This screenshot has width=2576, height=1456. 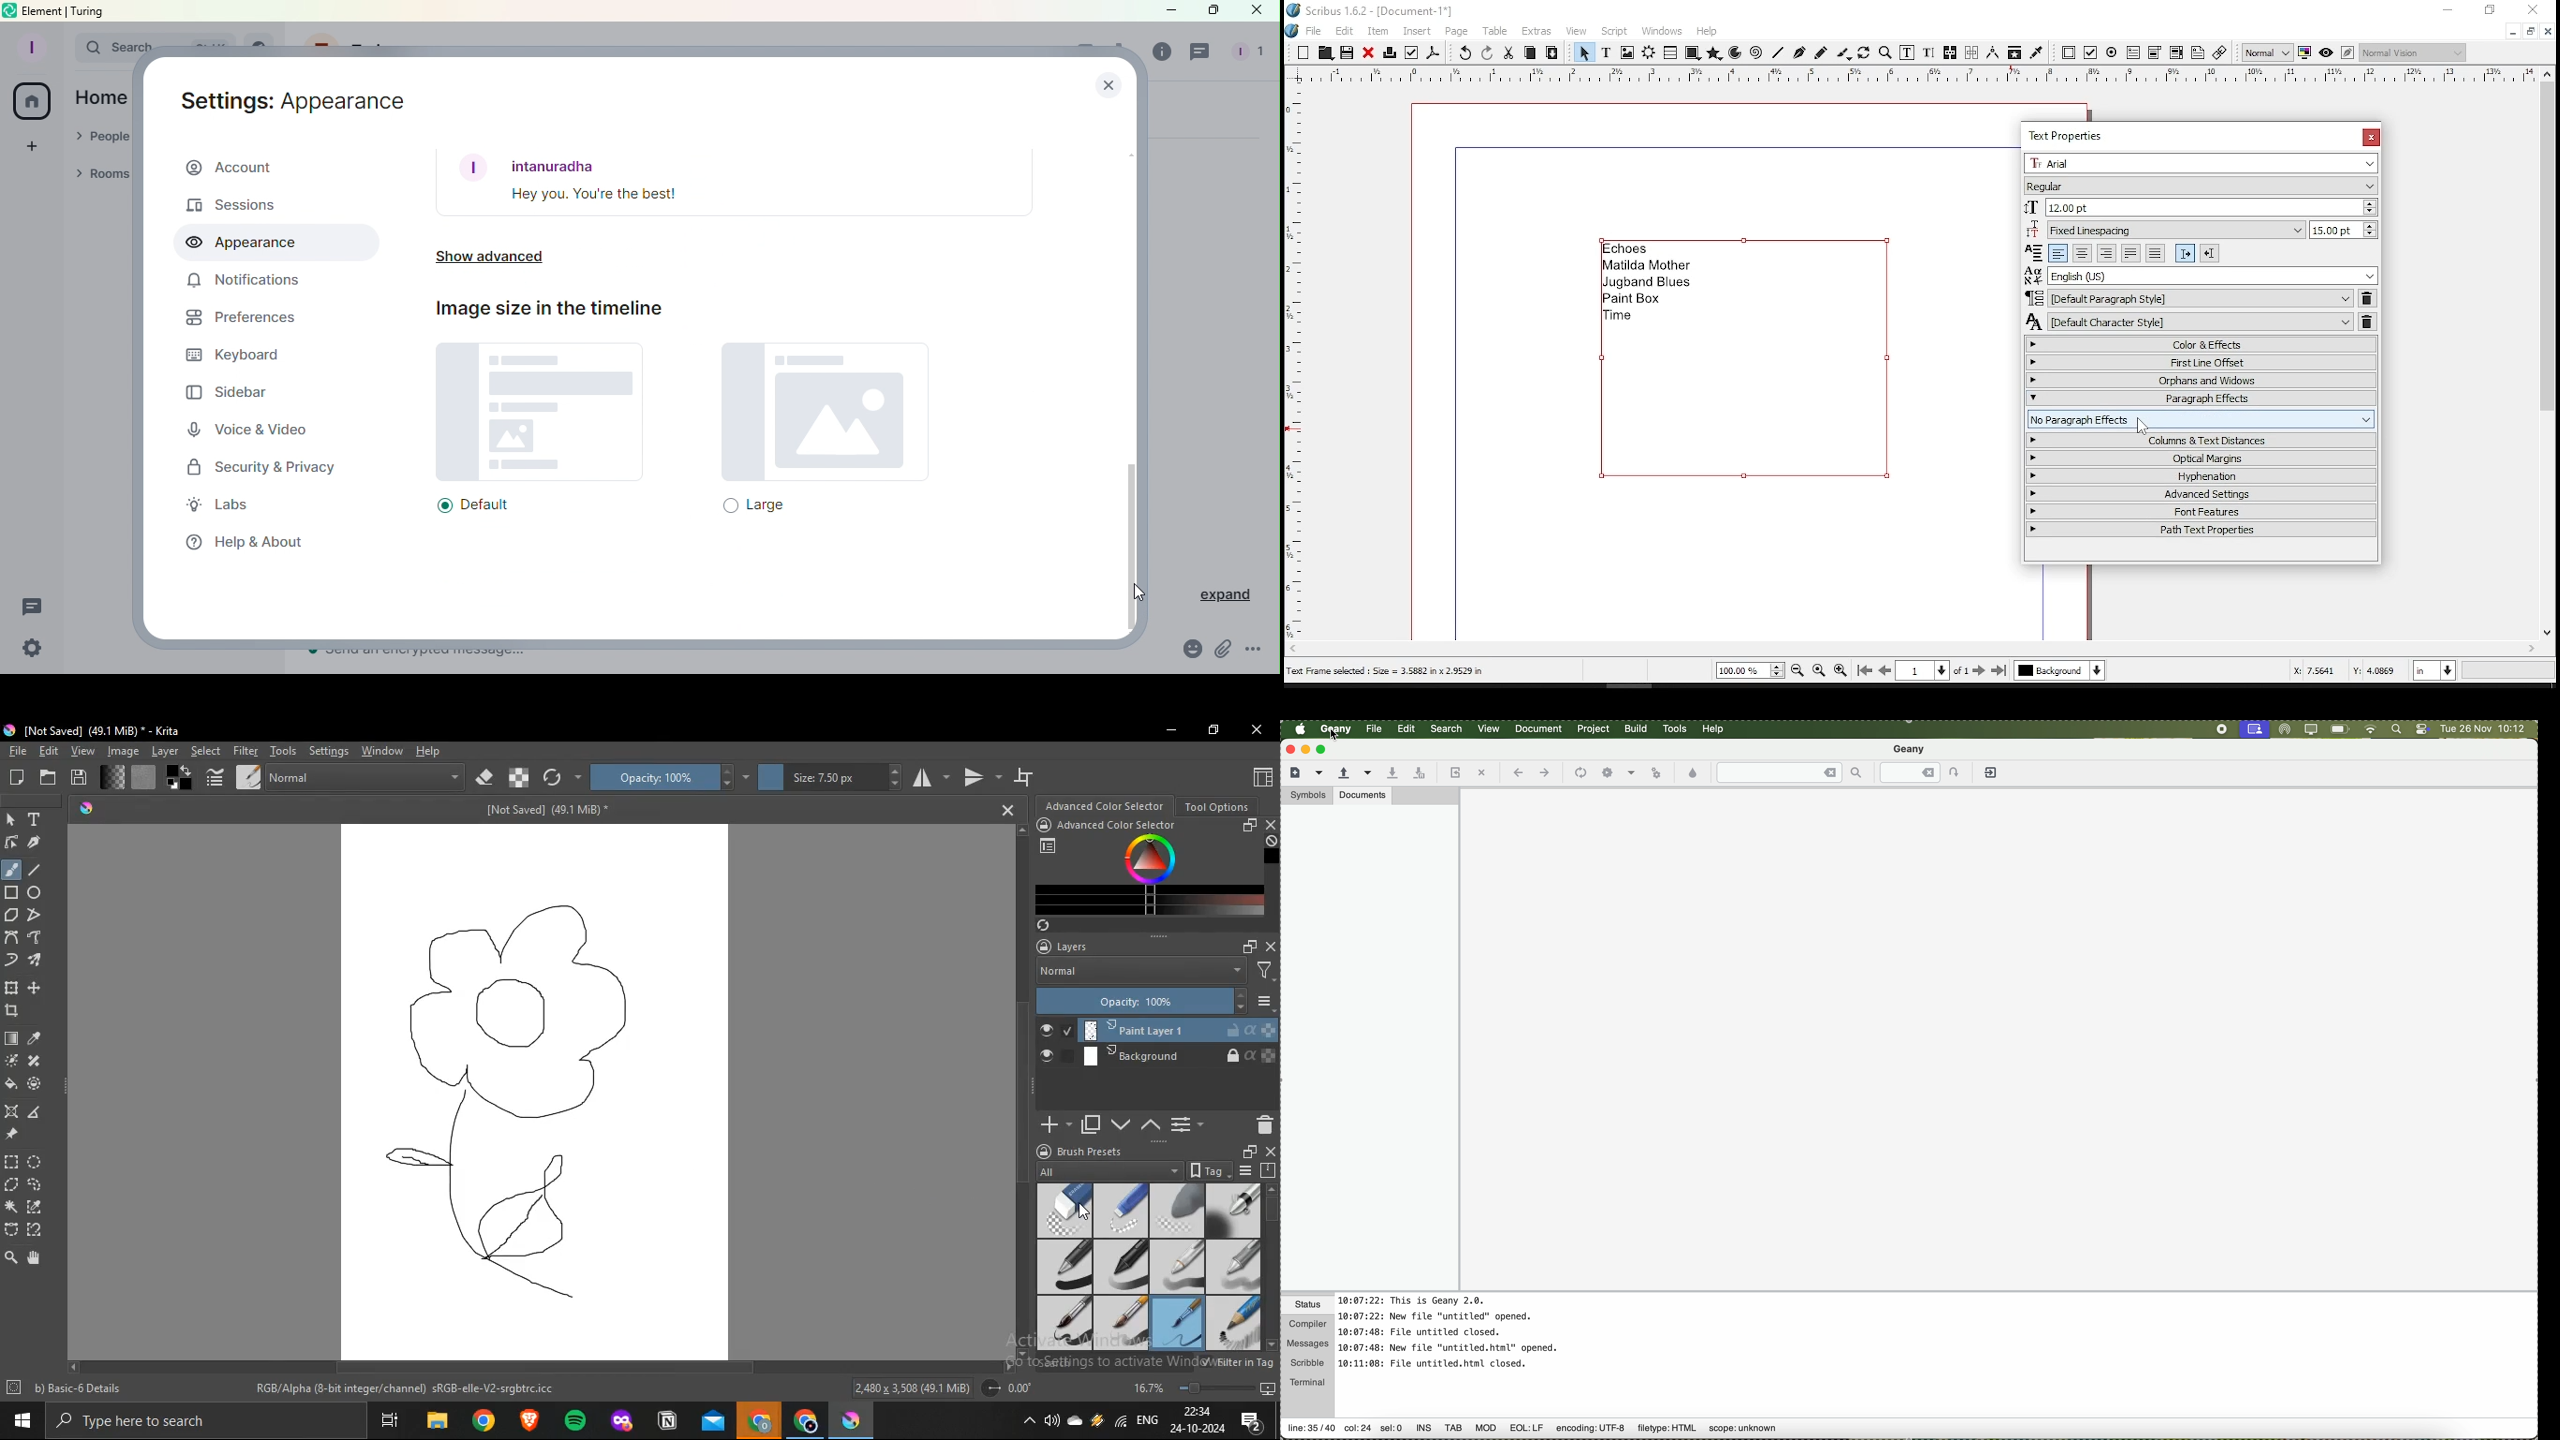 What do you see at coordinates (37, 936) in the screenshot?
I see `freehand path tool` at bounding box center [37, 936].